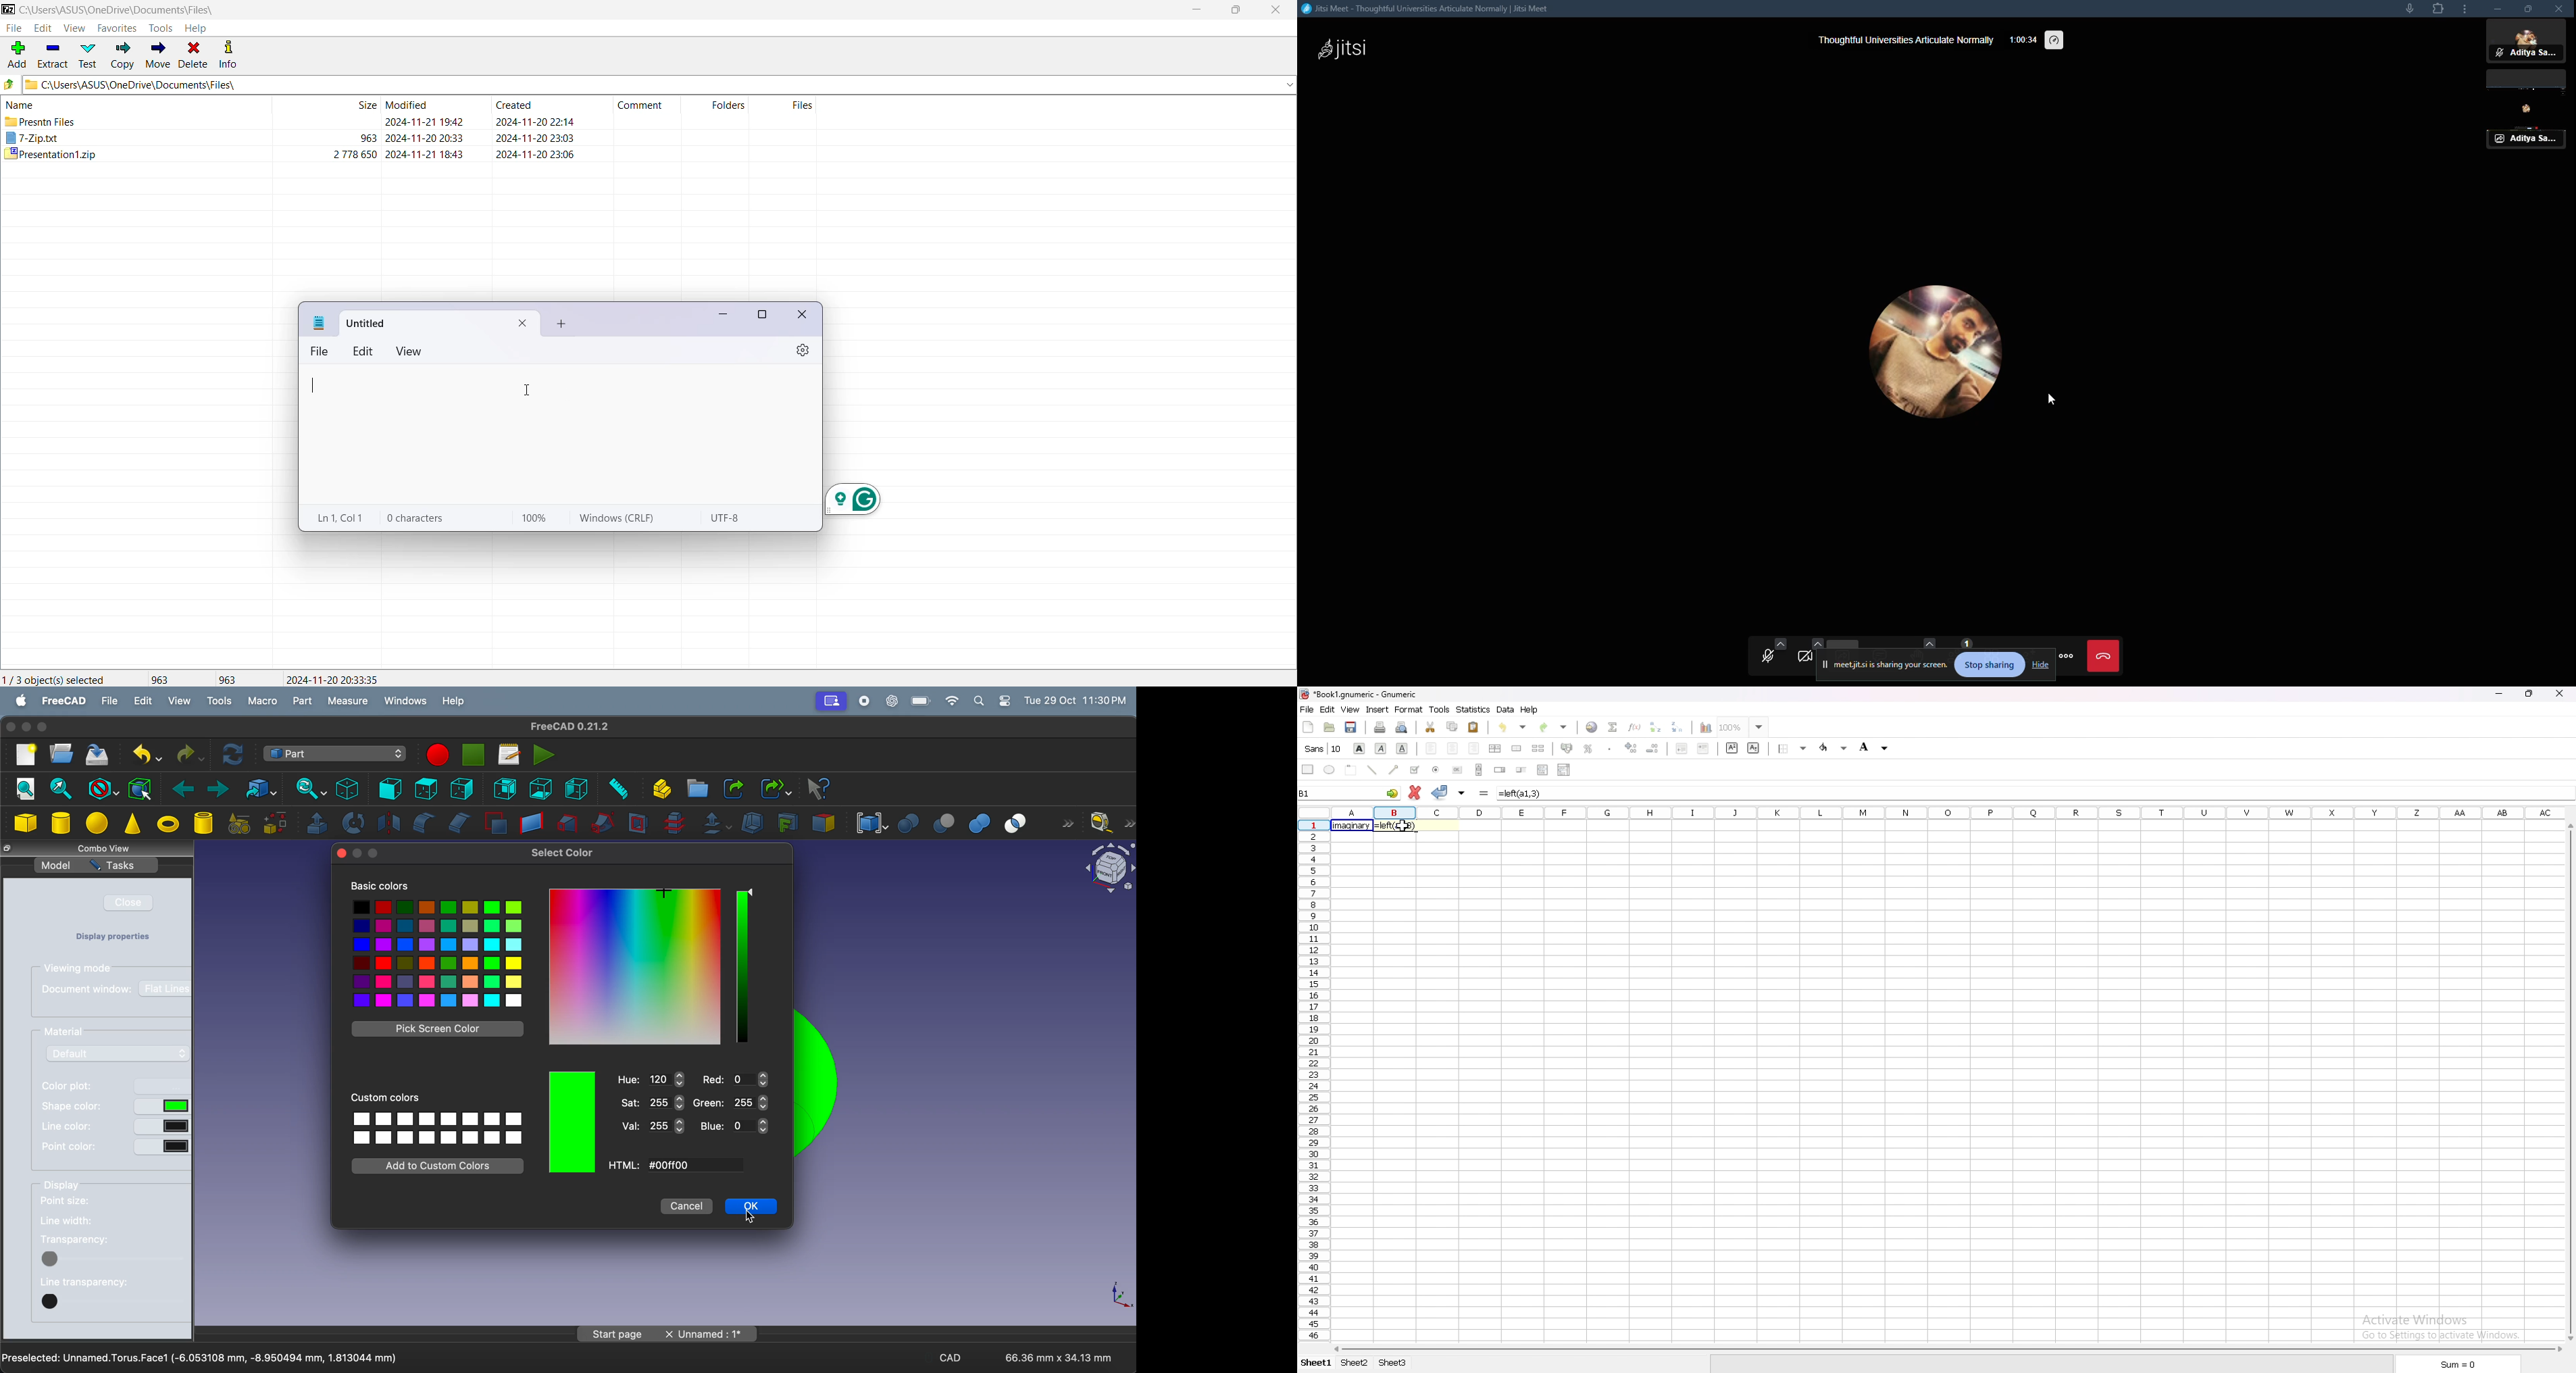 The height and width of the screenshot is (1400, 2576). What do you see at coordinates (562, 854) in the screenshot?
I see `Select color` at bounding box center [562, 854].